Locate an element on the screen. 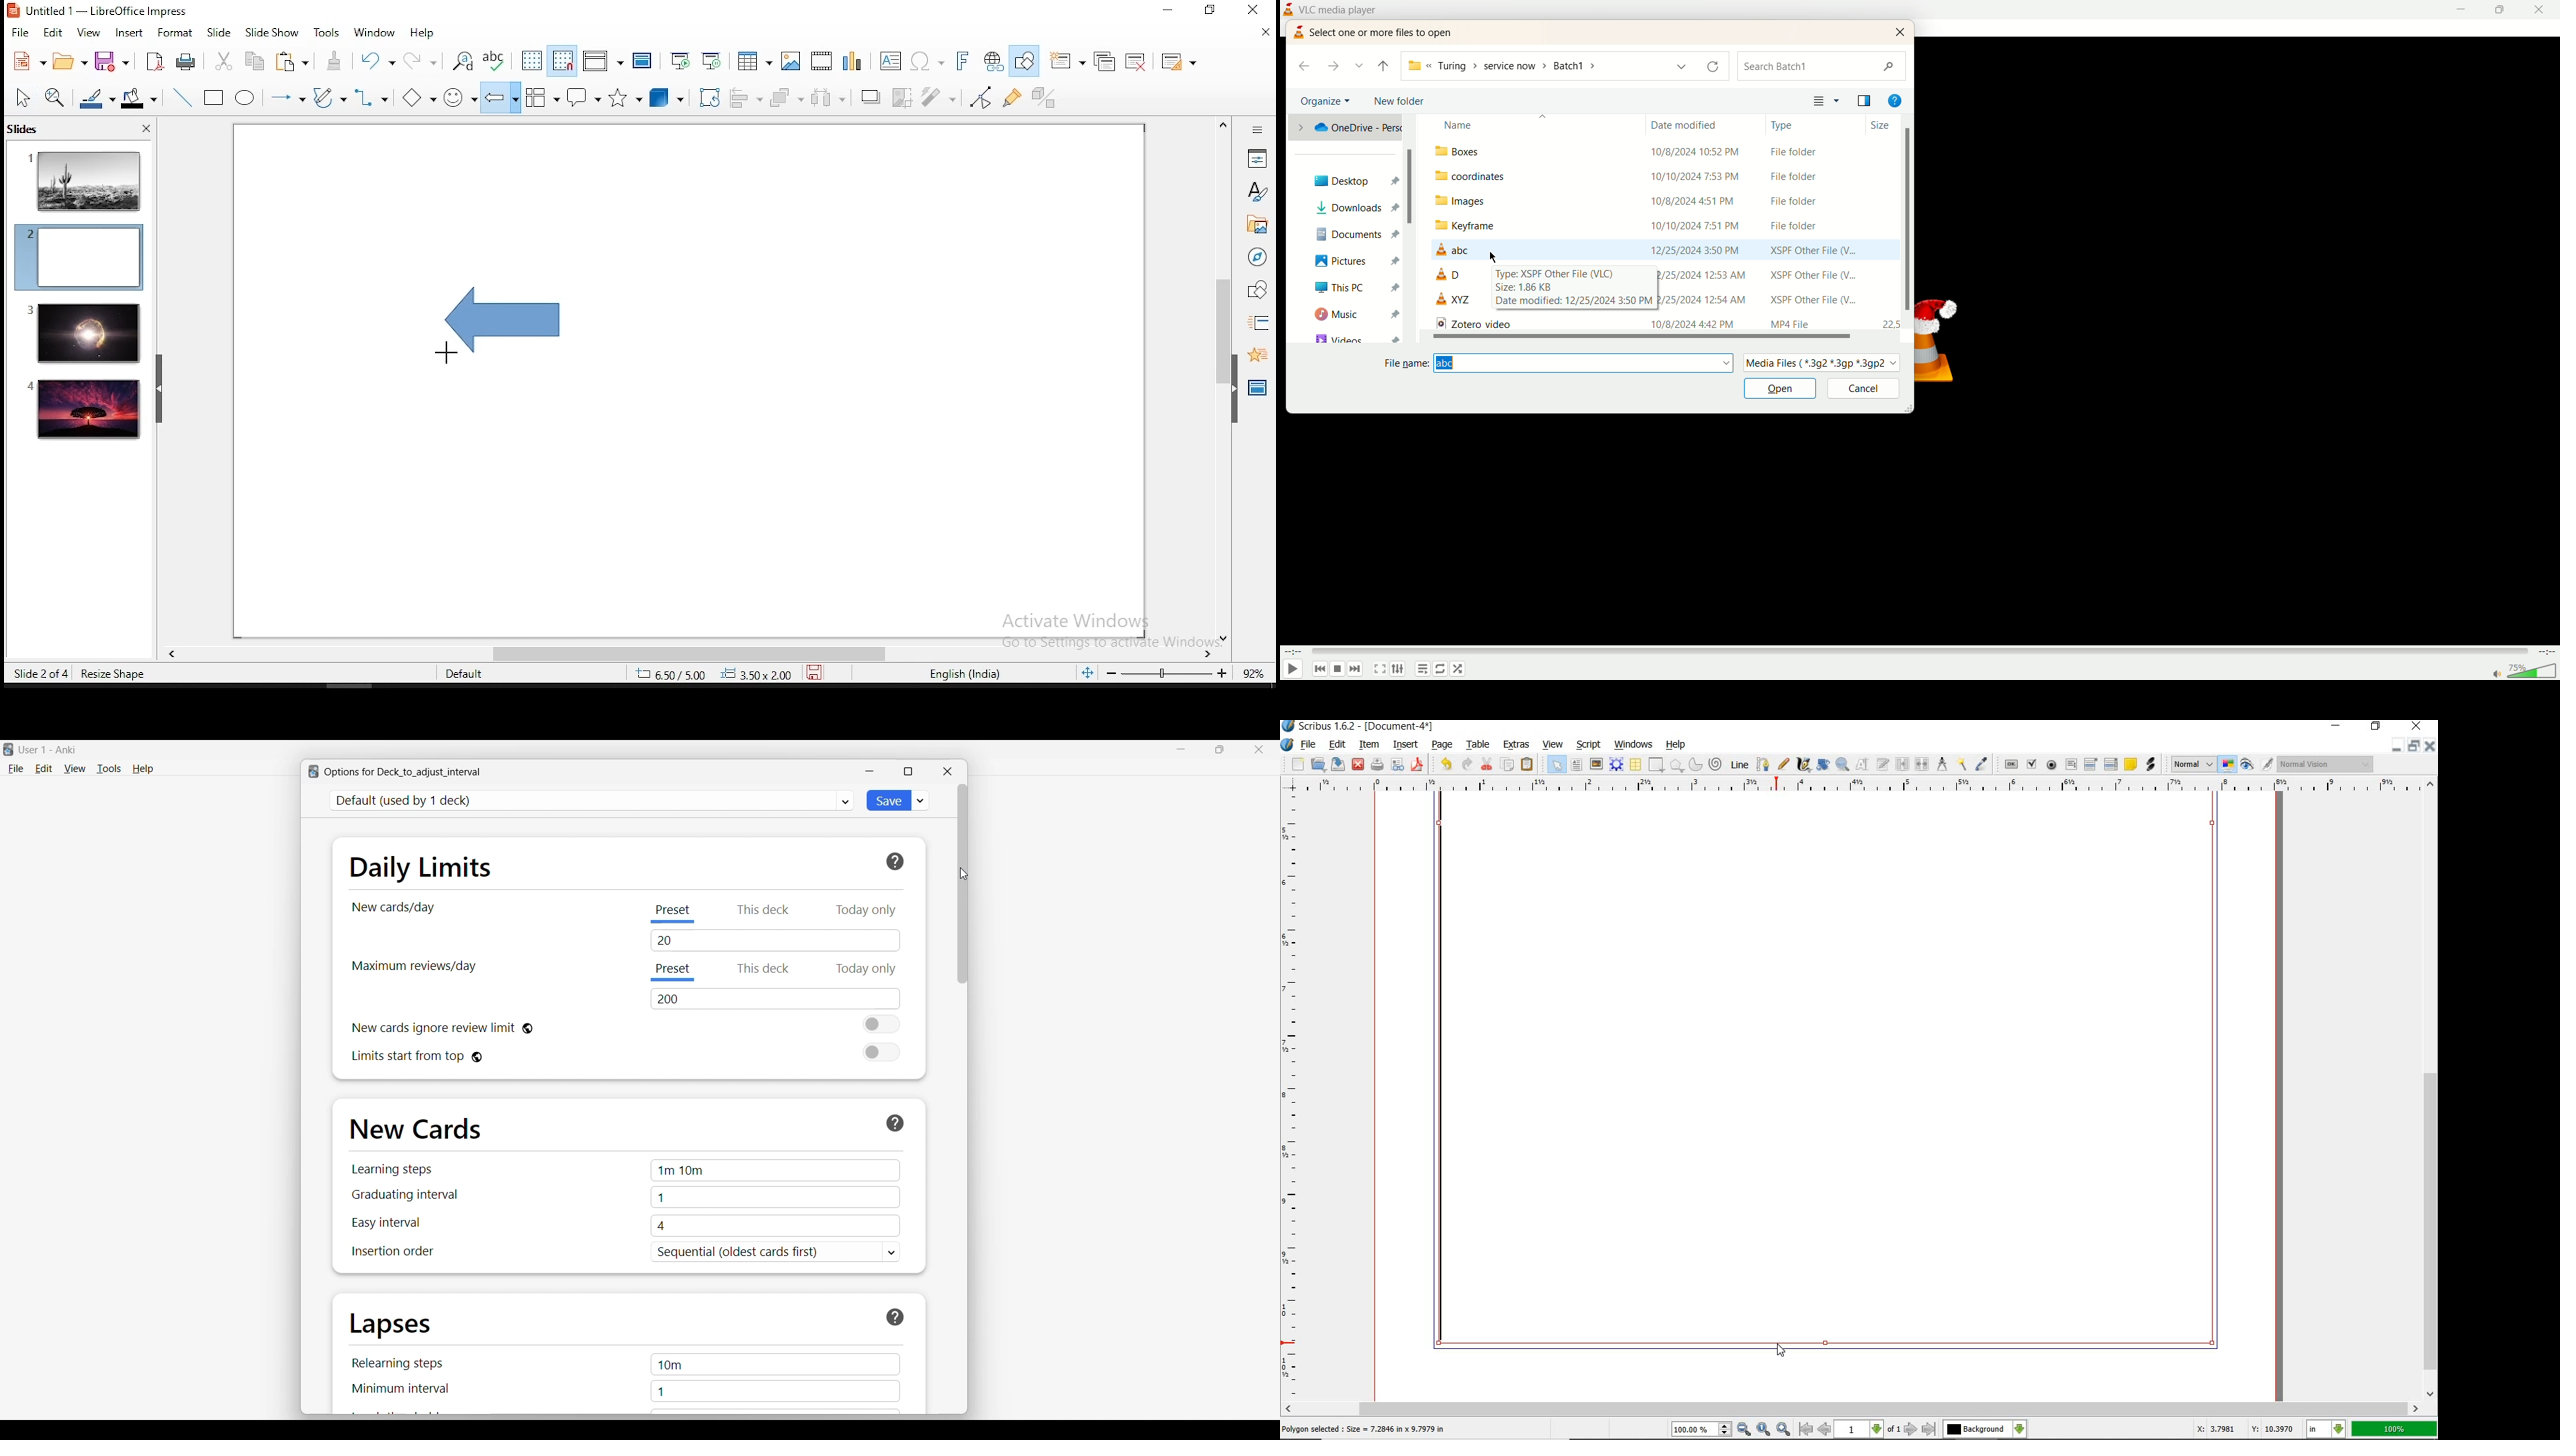 Image resolution: width=2576 pixels, height=1456 pixels. shadow is located at coordinates (870, 95).